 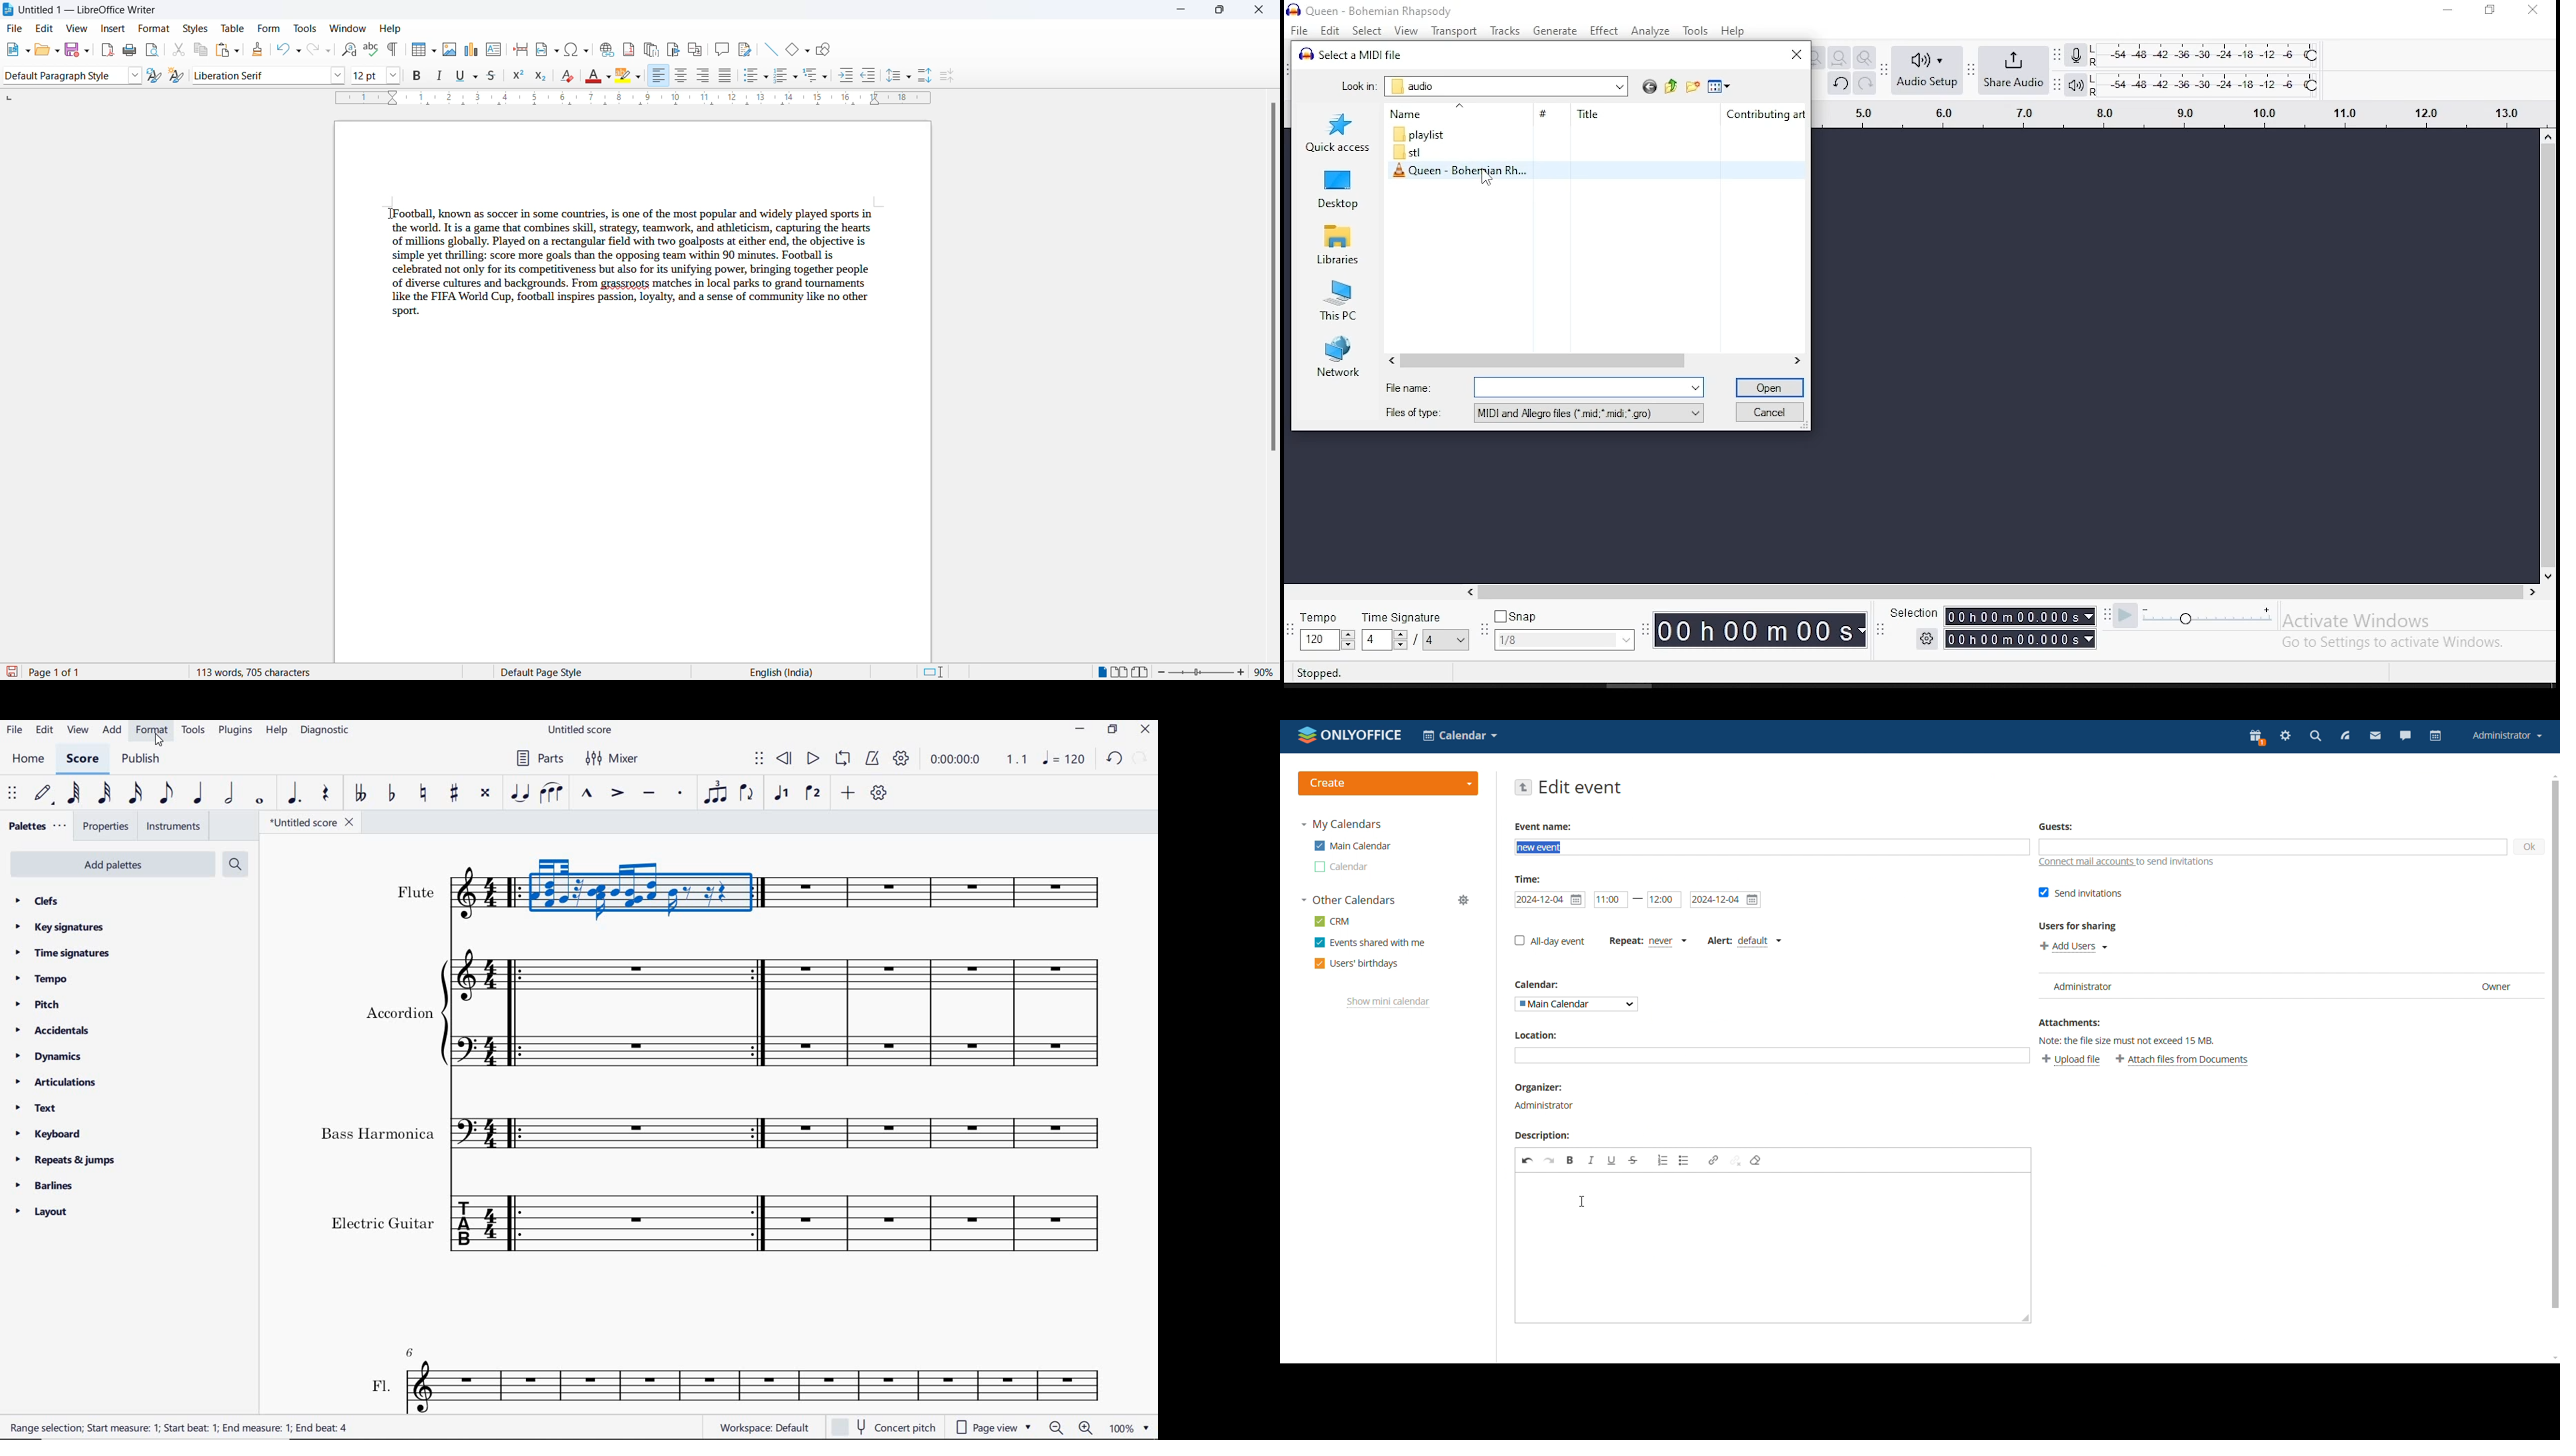 What do you see at coordinates (811, 76) in the screenshot?
I see `outline format ` at bounding box center [811, 76].